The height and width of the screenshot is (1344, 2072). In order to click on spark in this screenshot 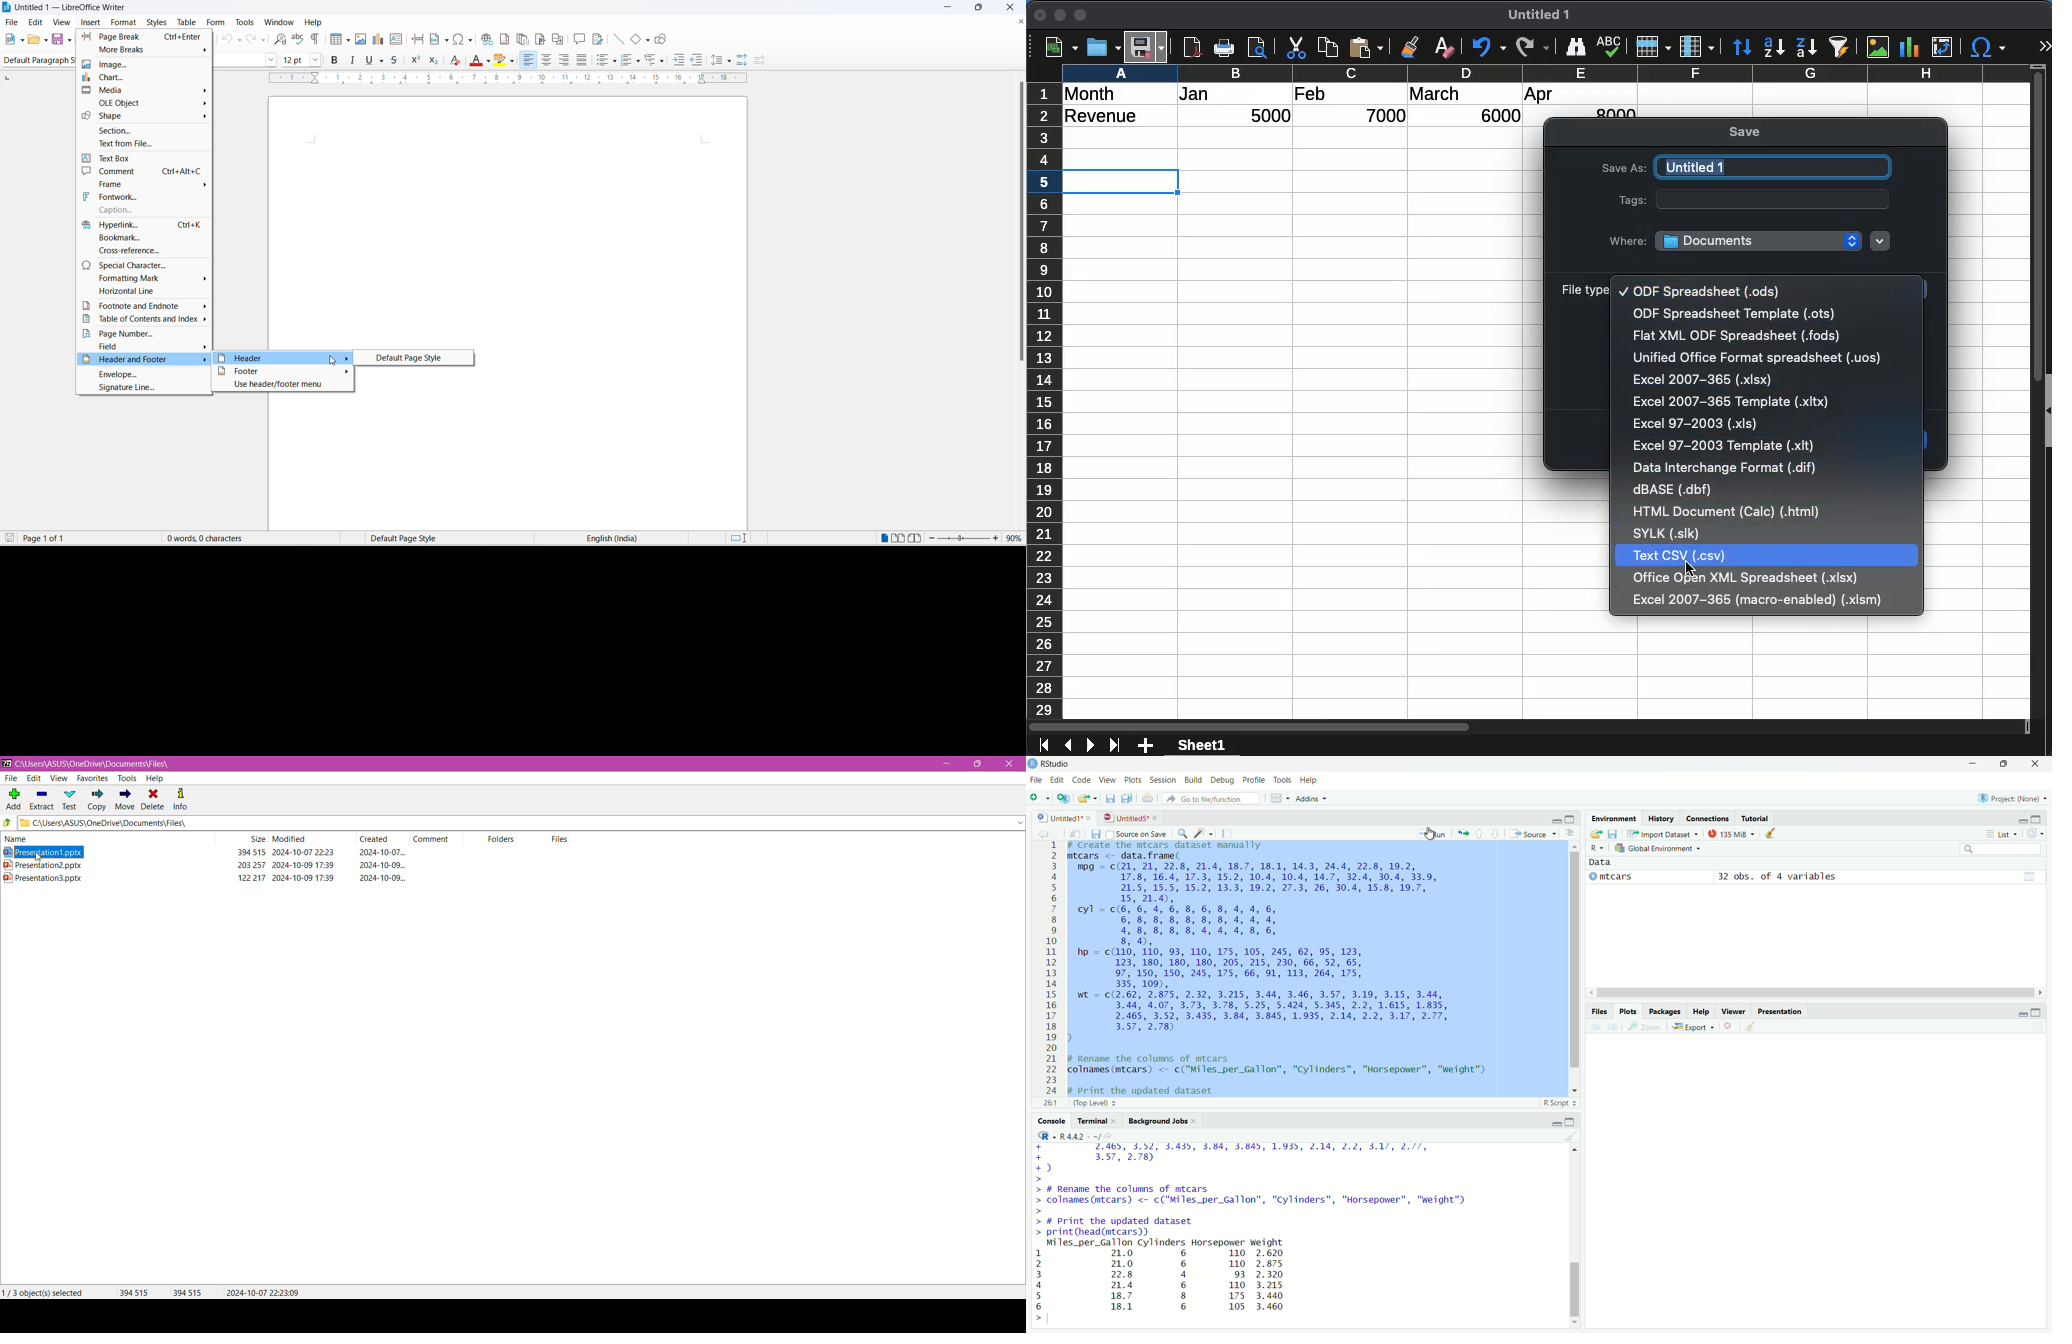, I will do `click(1201, 831)`.